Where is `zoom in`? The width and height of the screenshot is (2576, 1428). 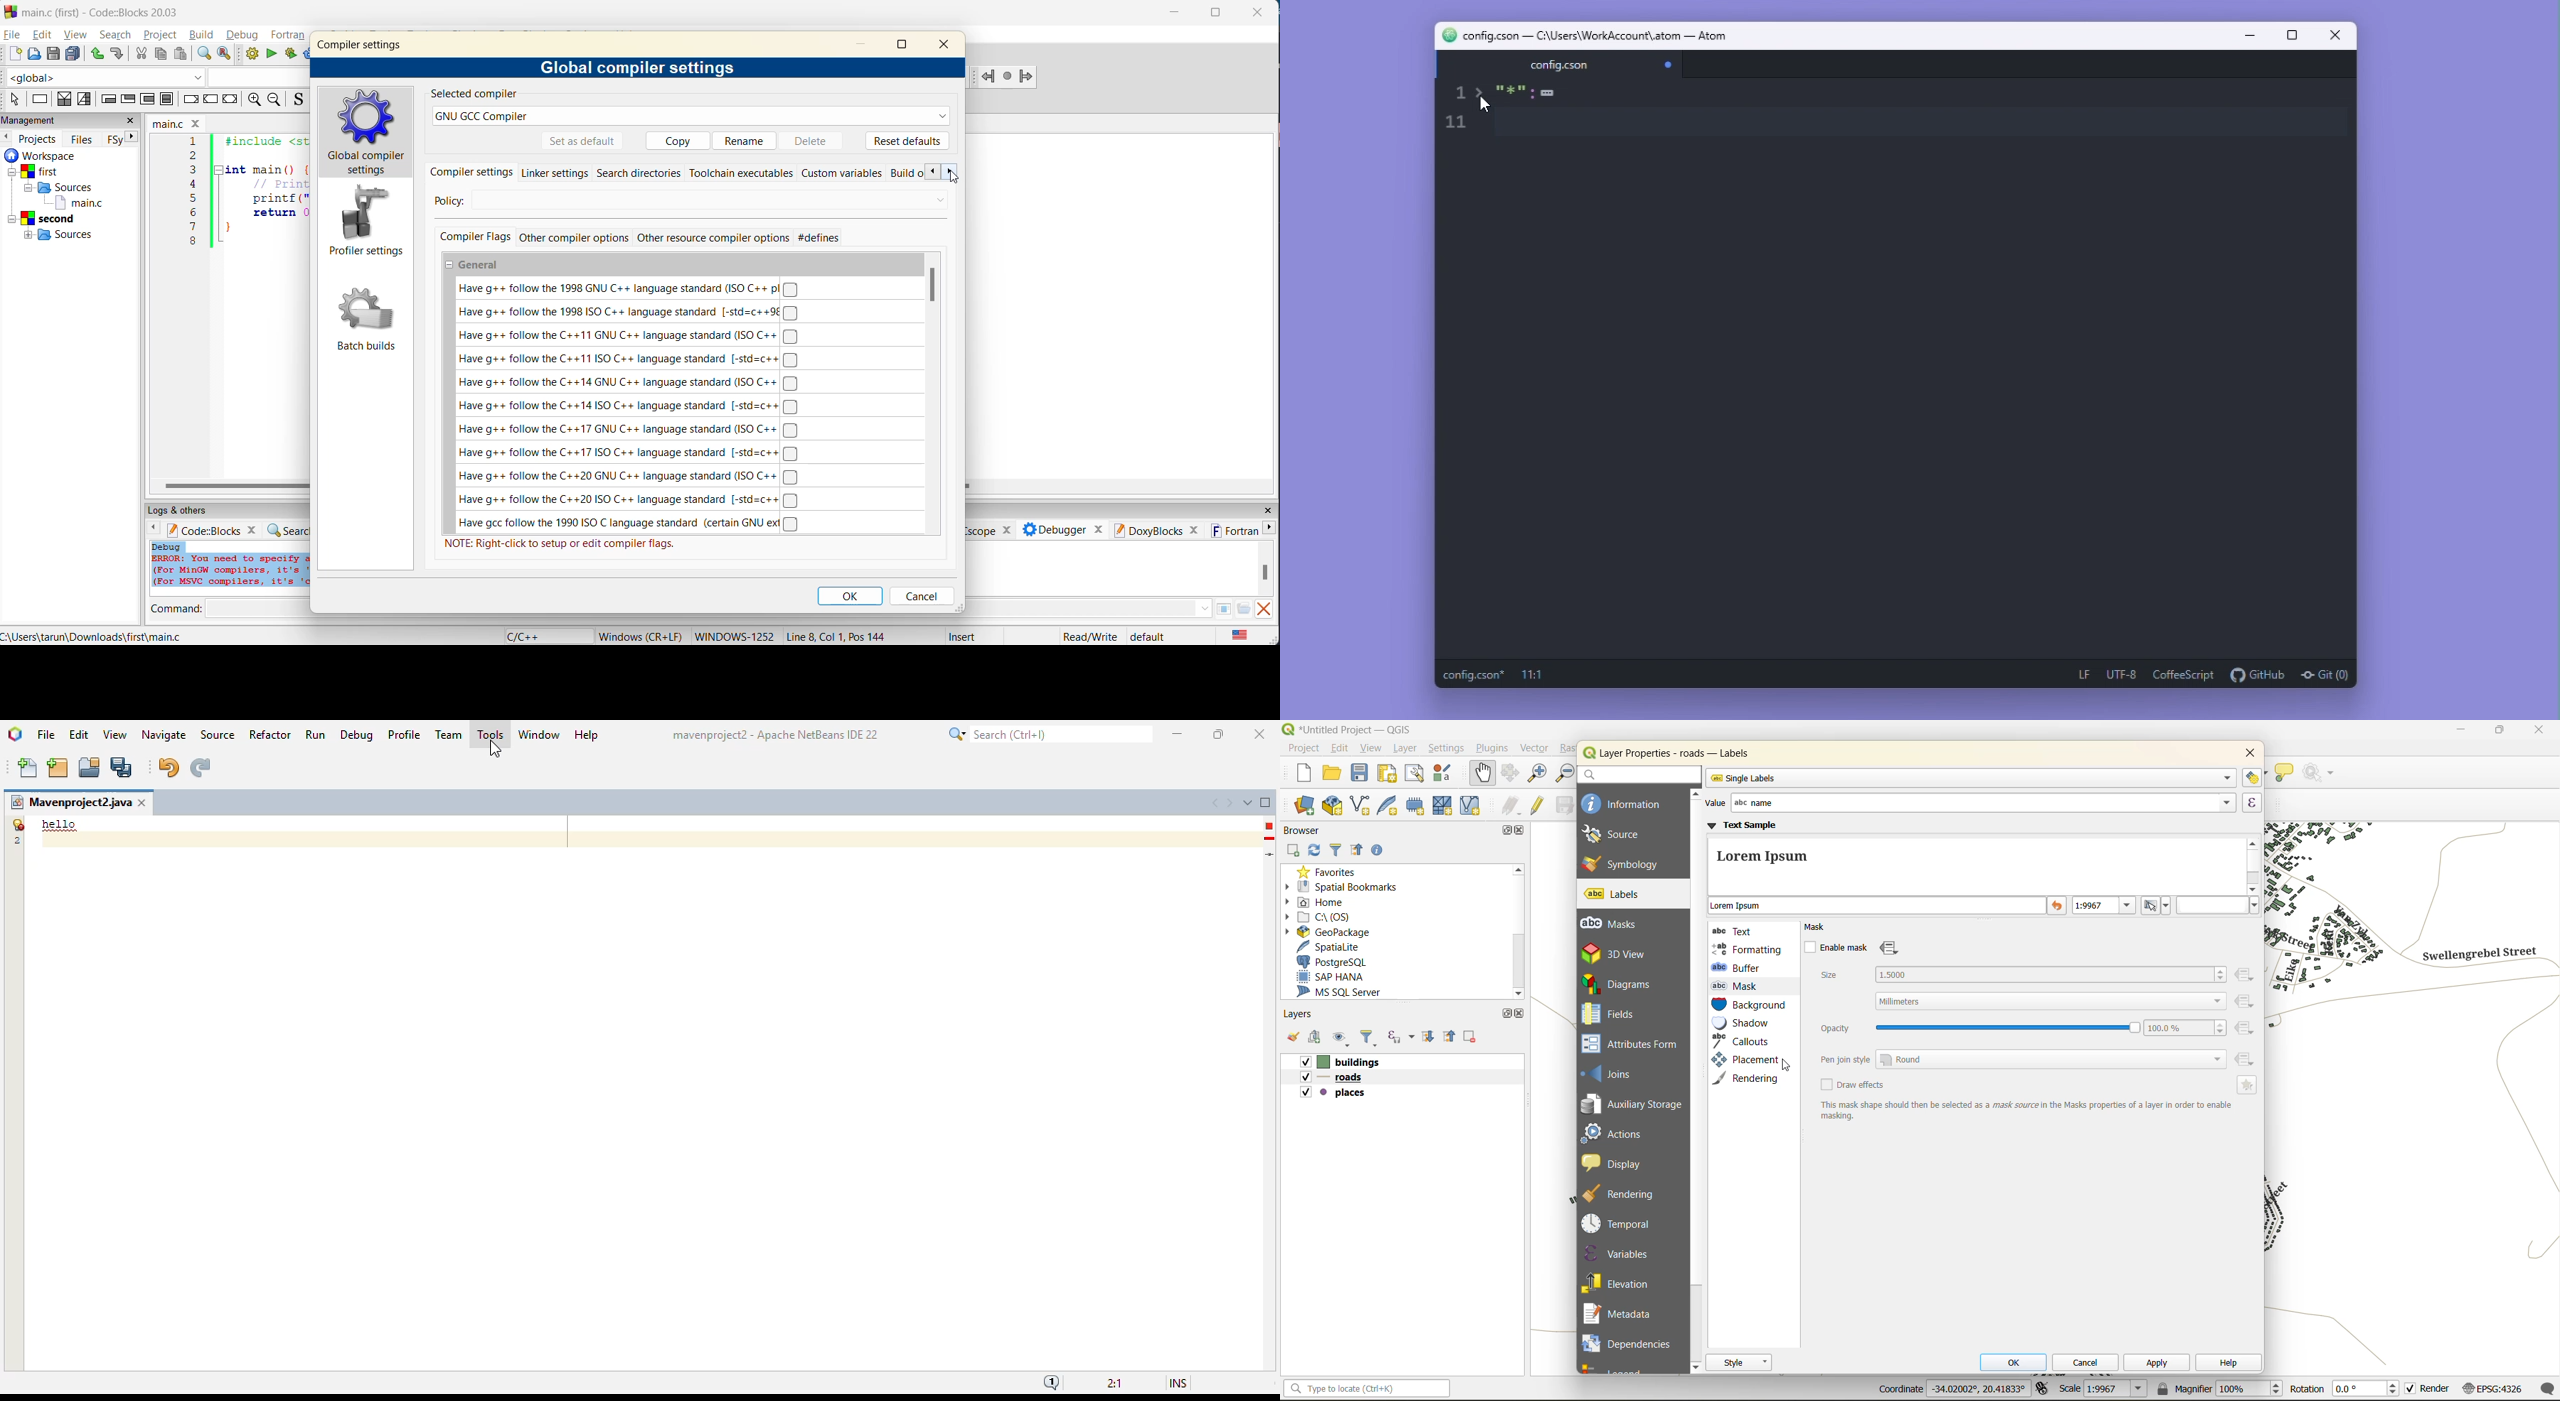 zoom in is located at coordinates (1539, 775).